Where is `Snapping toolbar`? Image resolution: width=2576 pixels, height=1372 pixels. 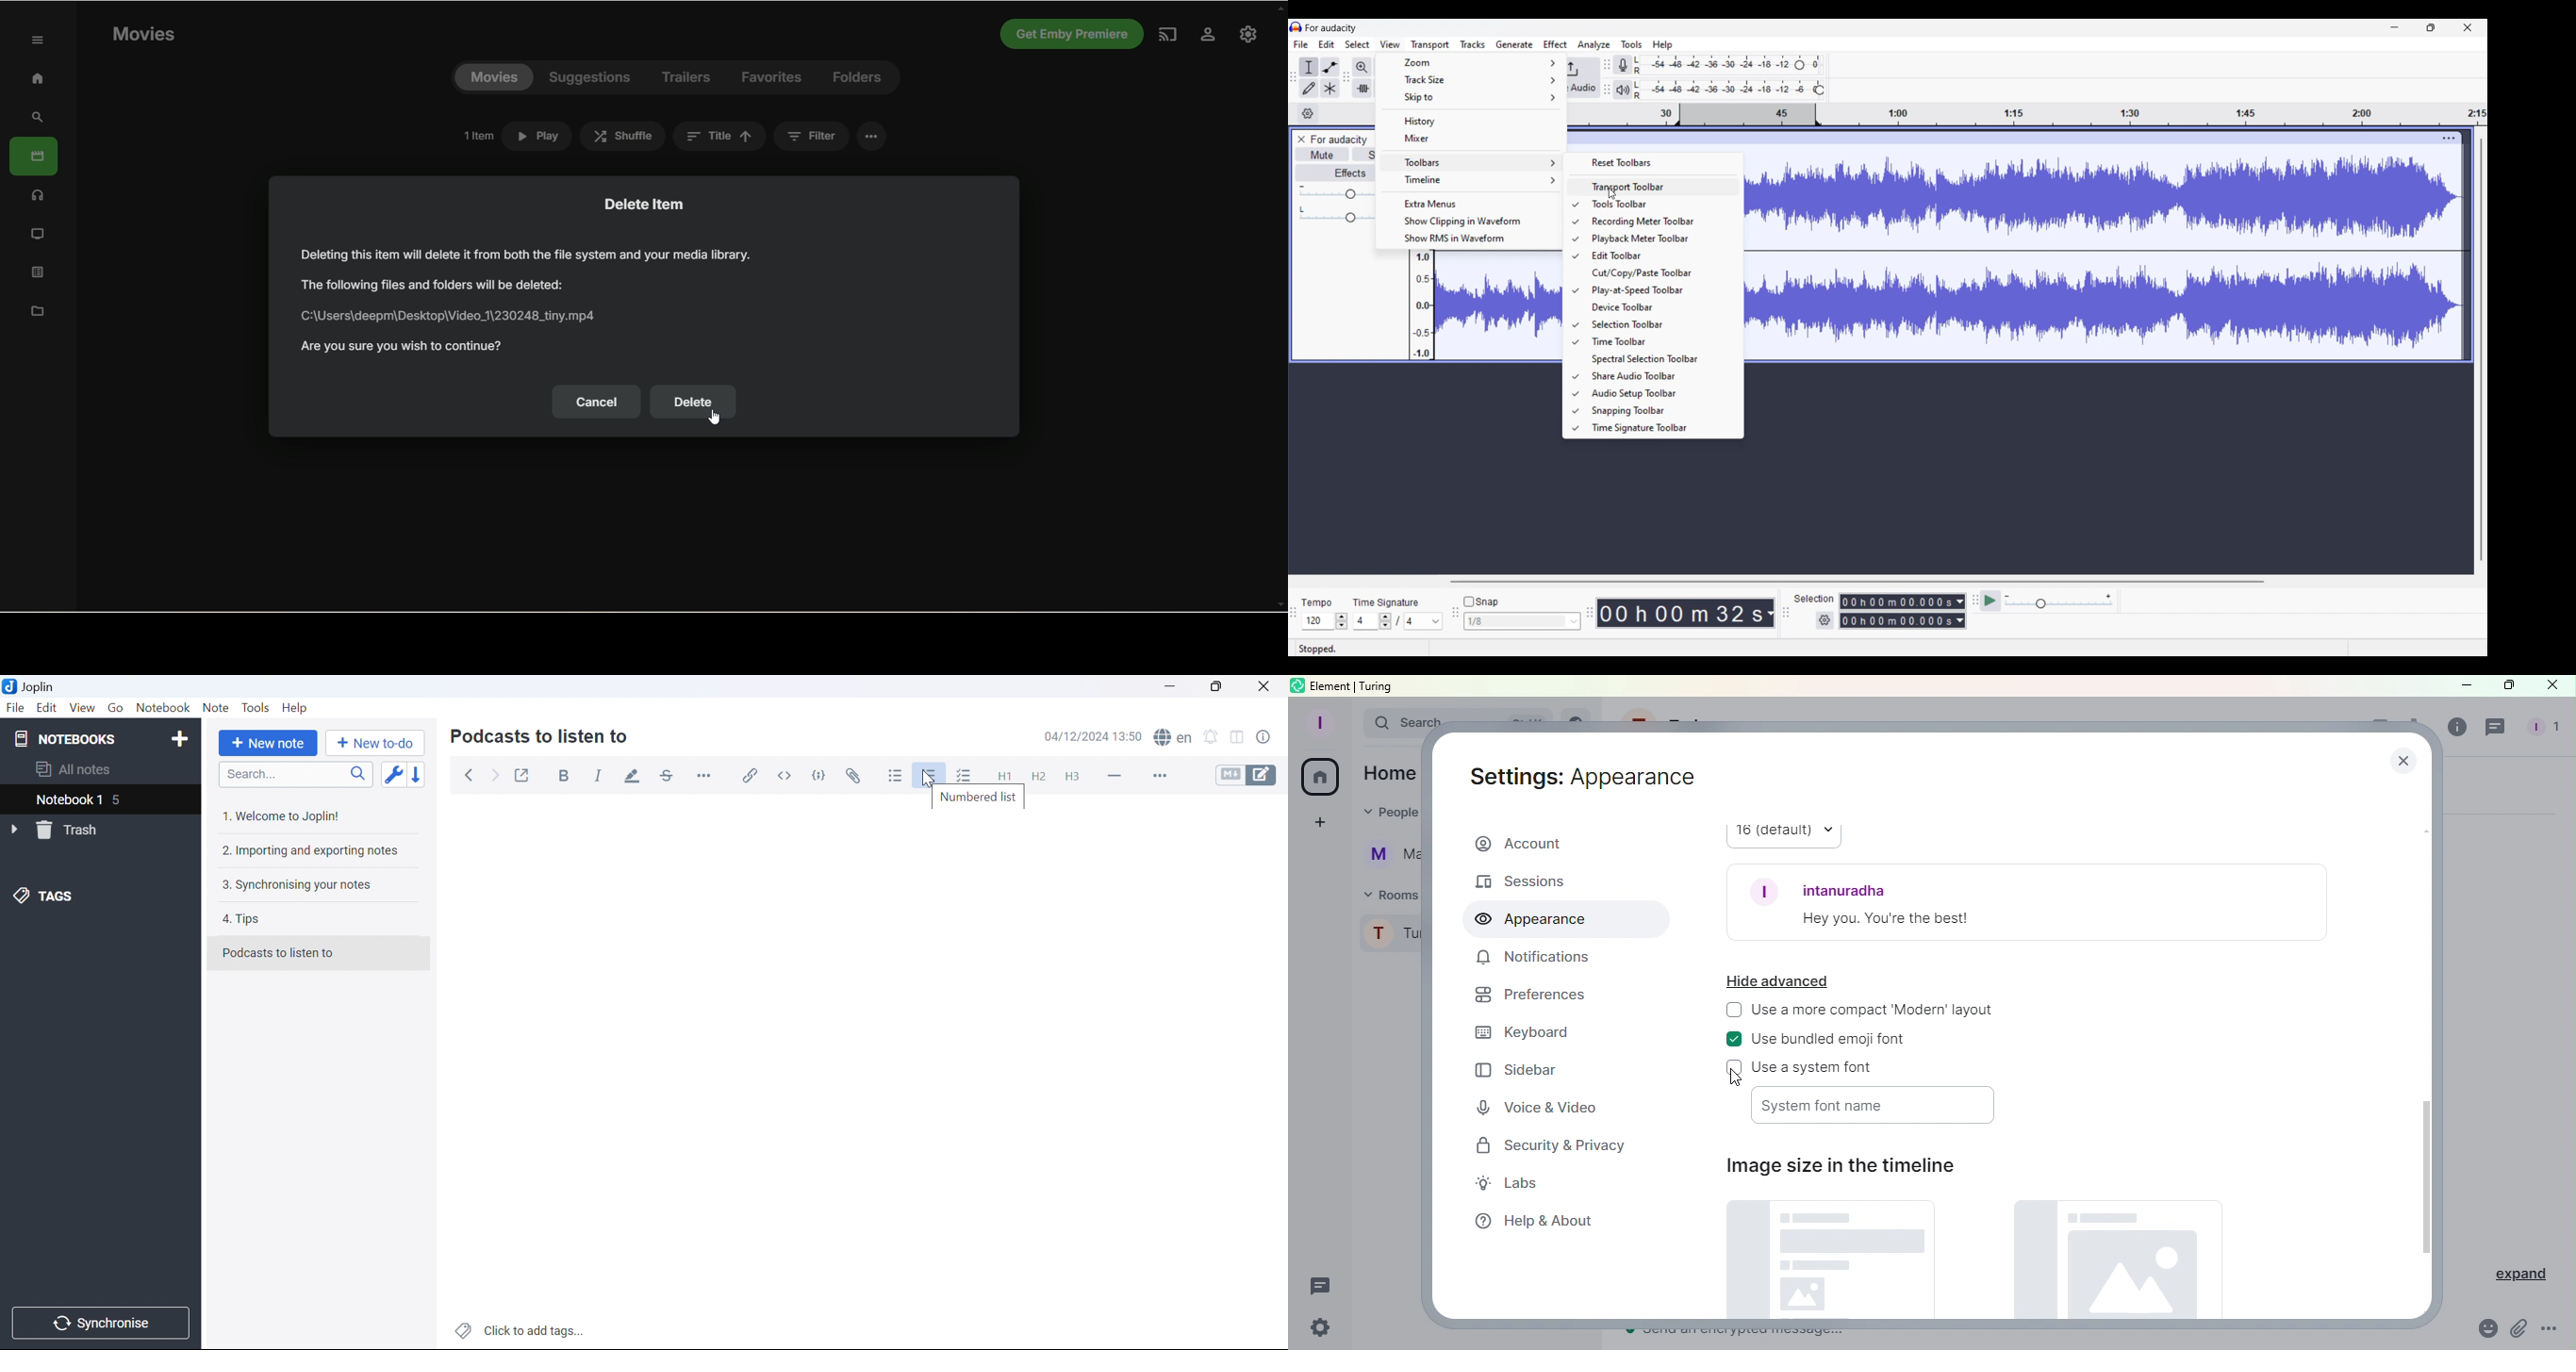 Snapping toolbar is located at coordinates (1660, 411).